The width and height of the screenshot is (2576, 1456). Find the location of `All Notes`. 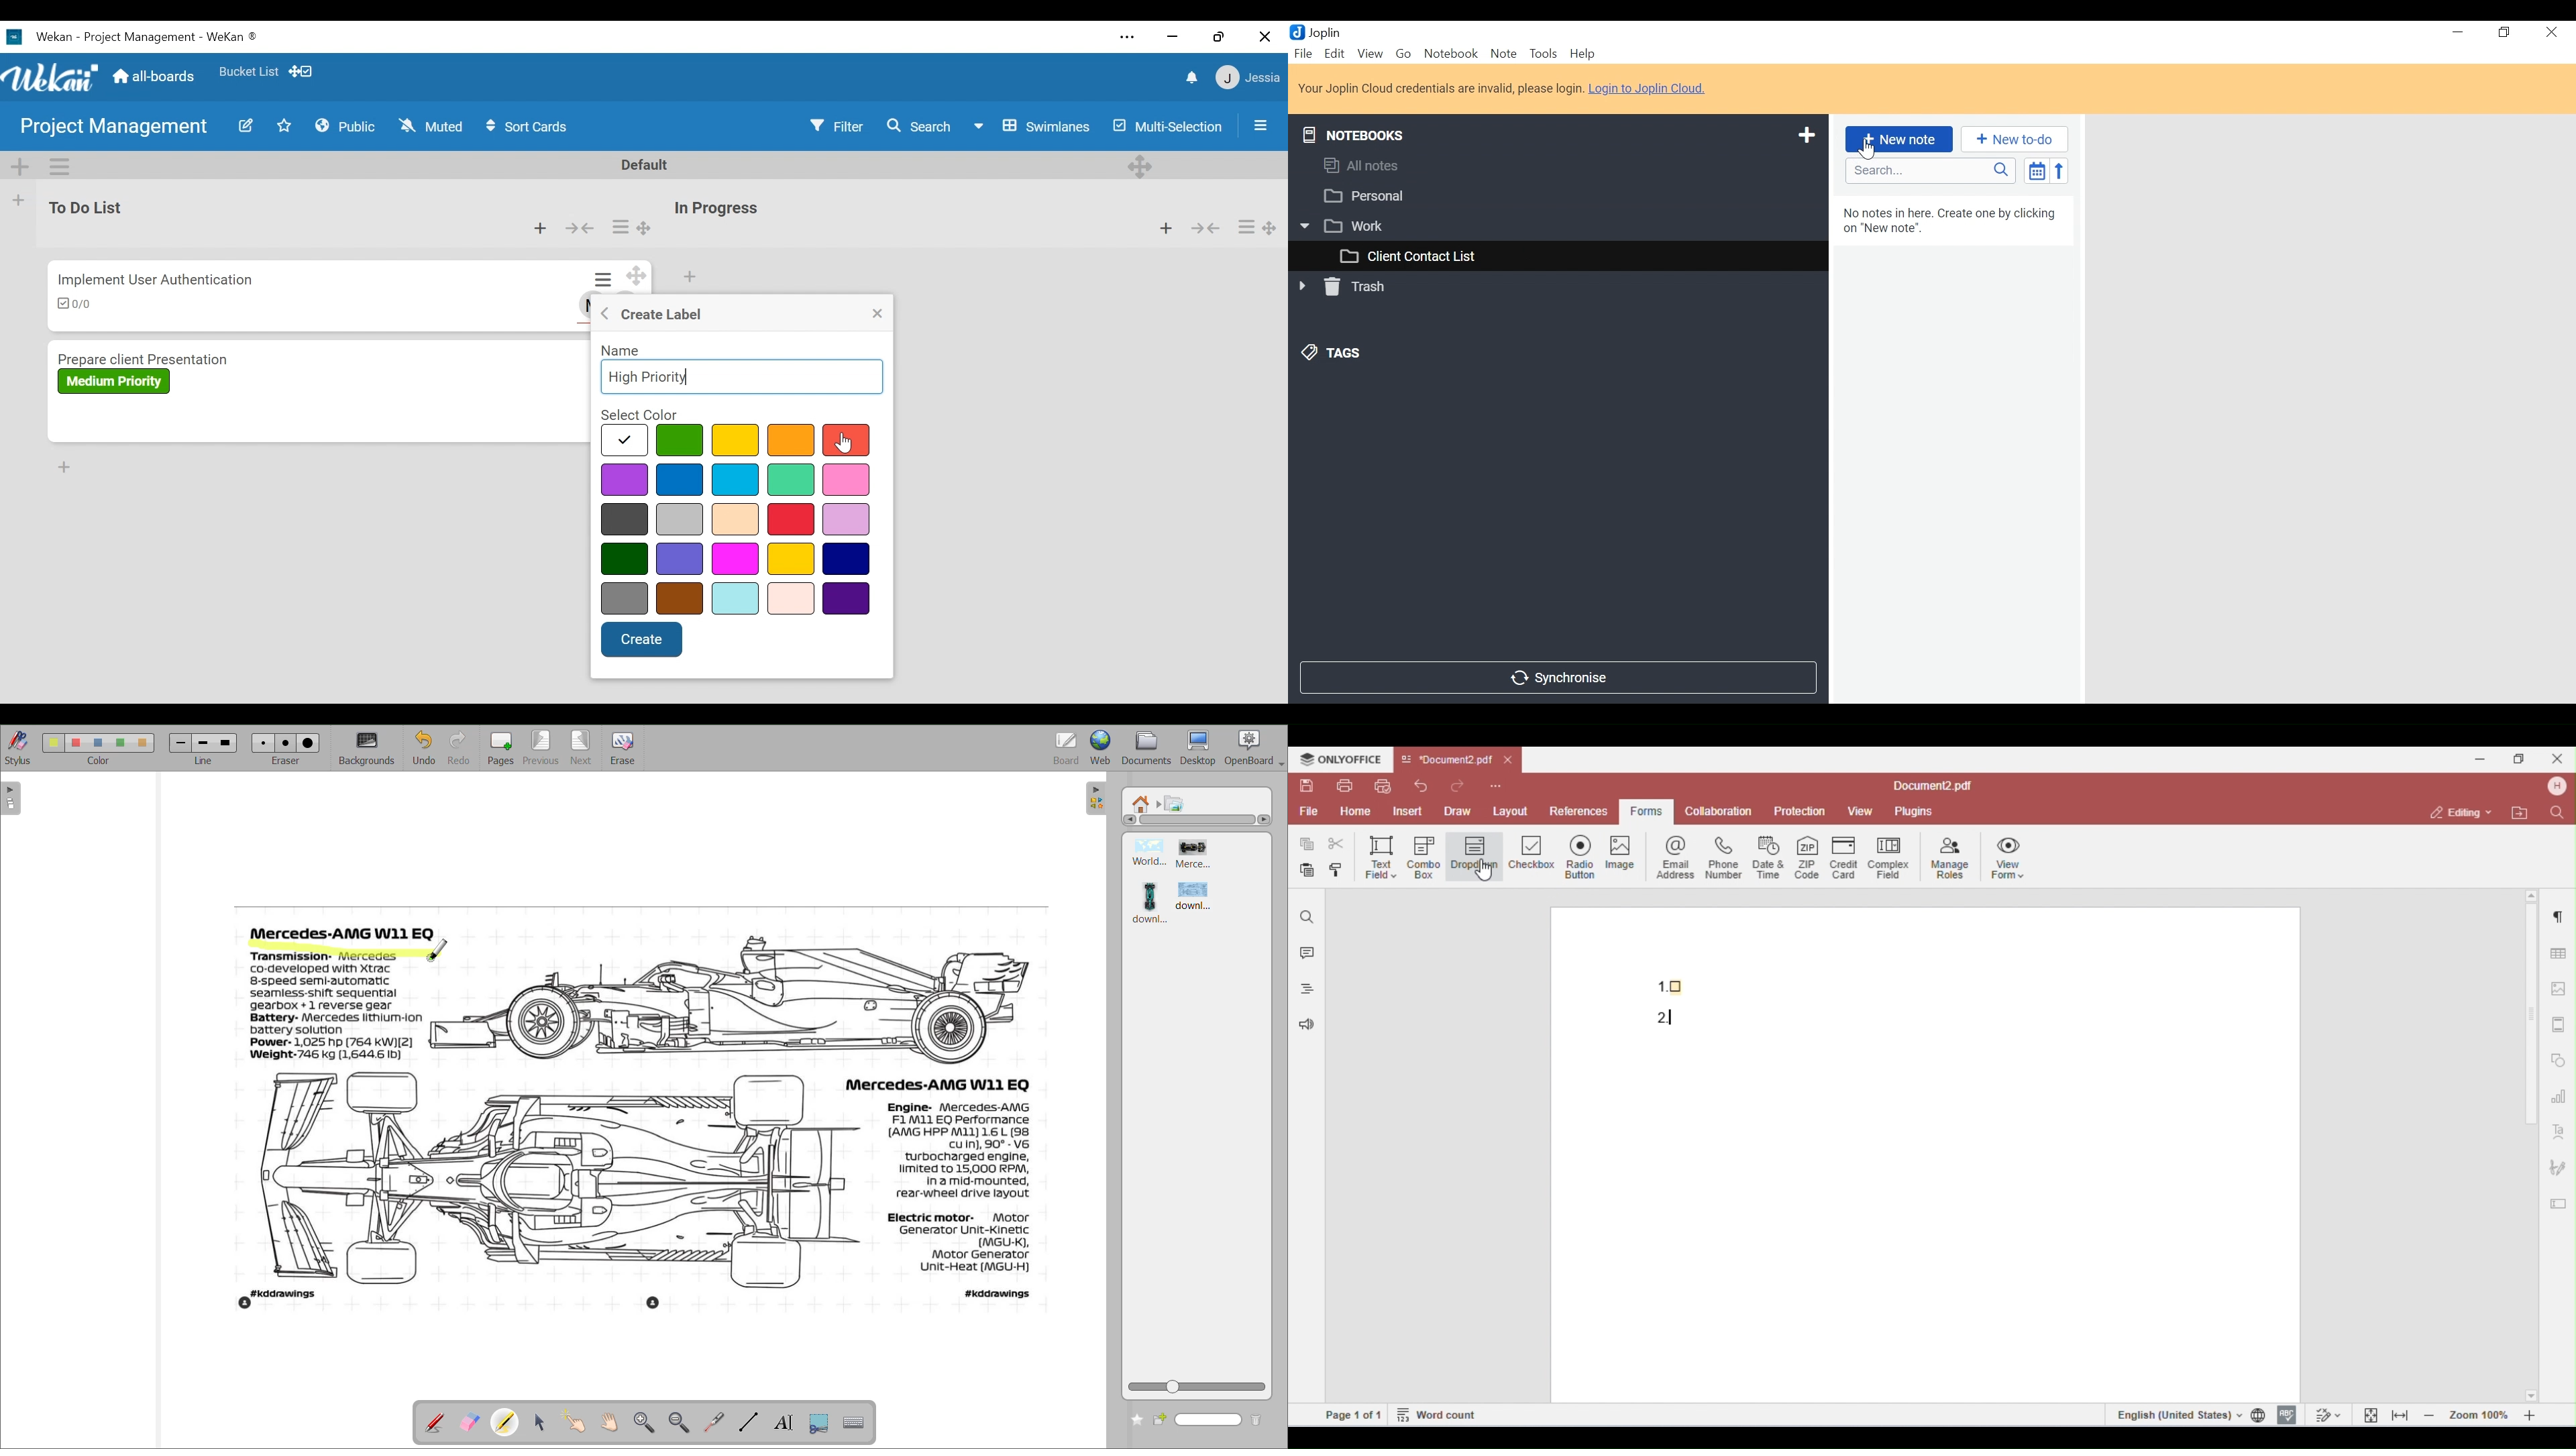

All Notes is located at coordinates (1557, 168).